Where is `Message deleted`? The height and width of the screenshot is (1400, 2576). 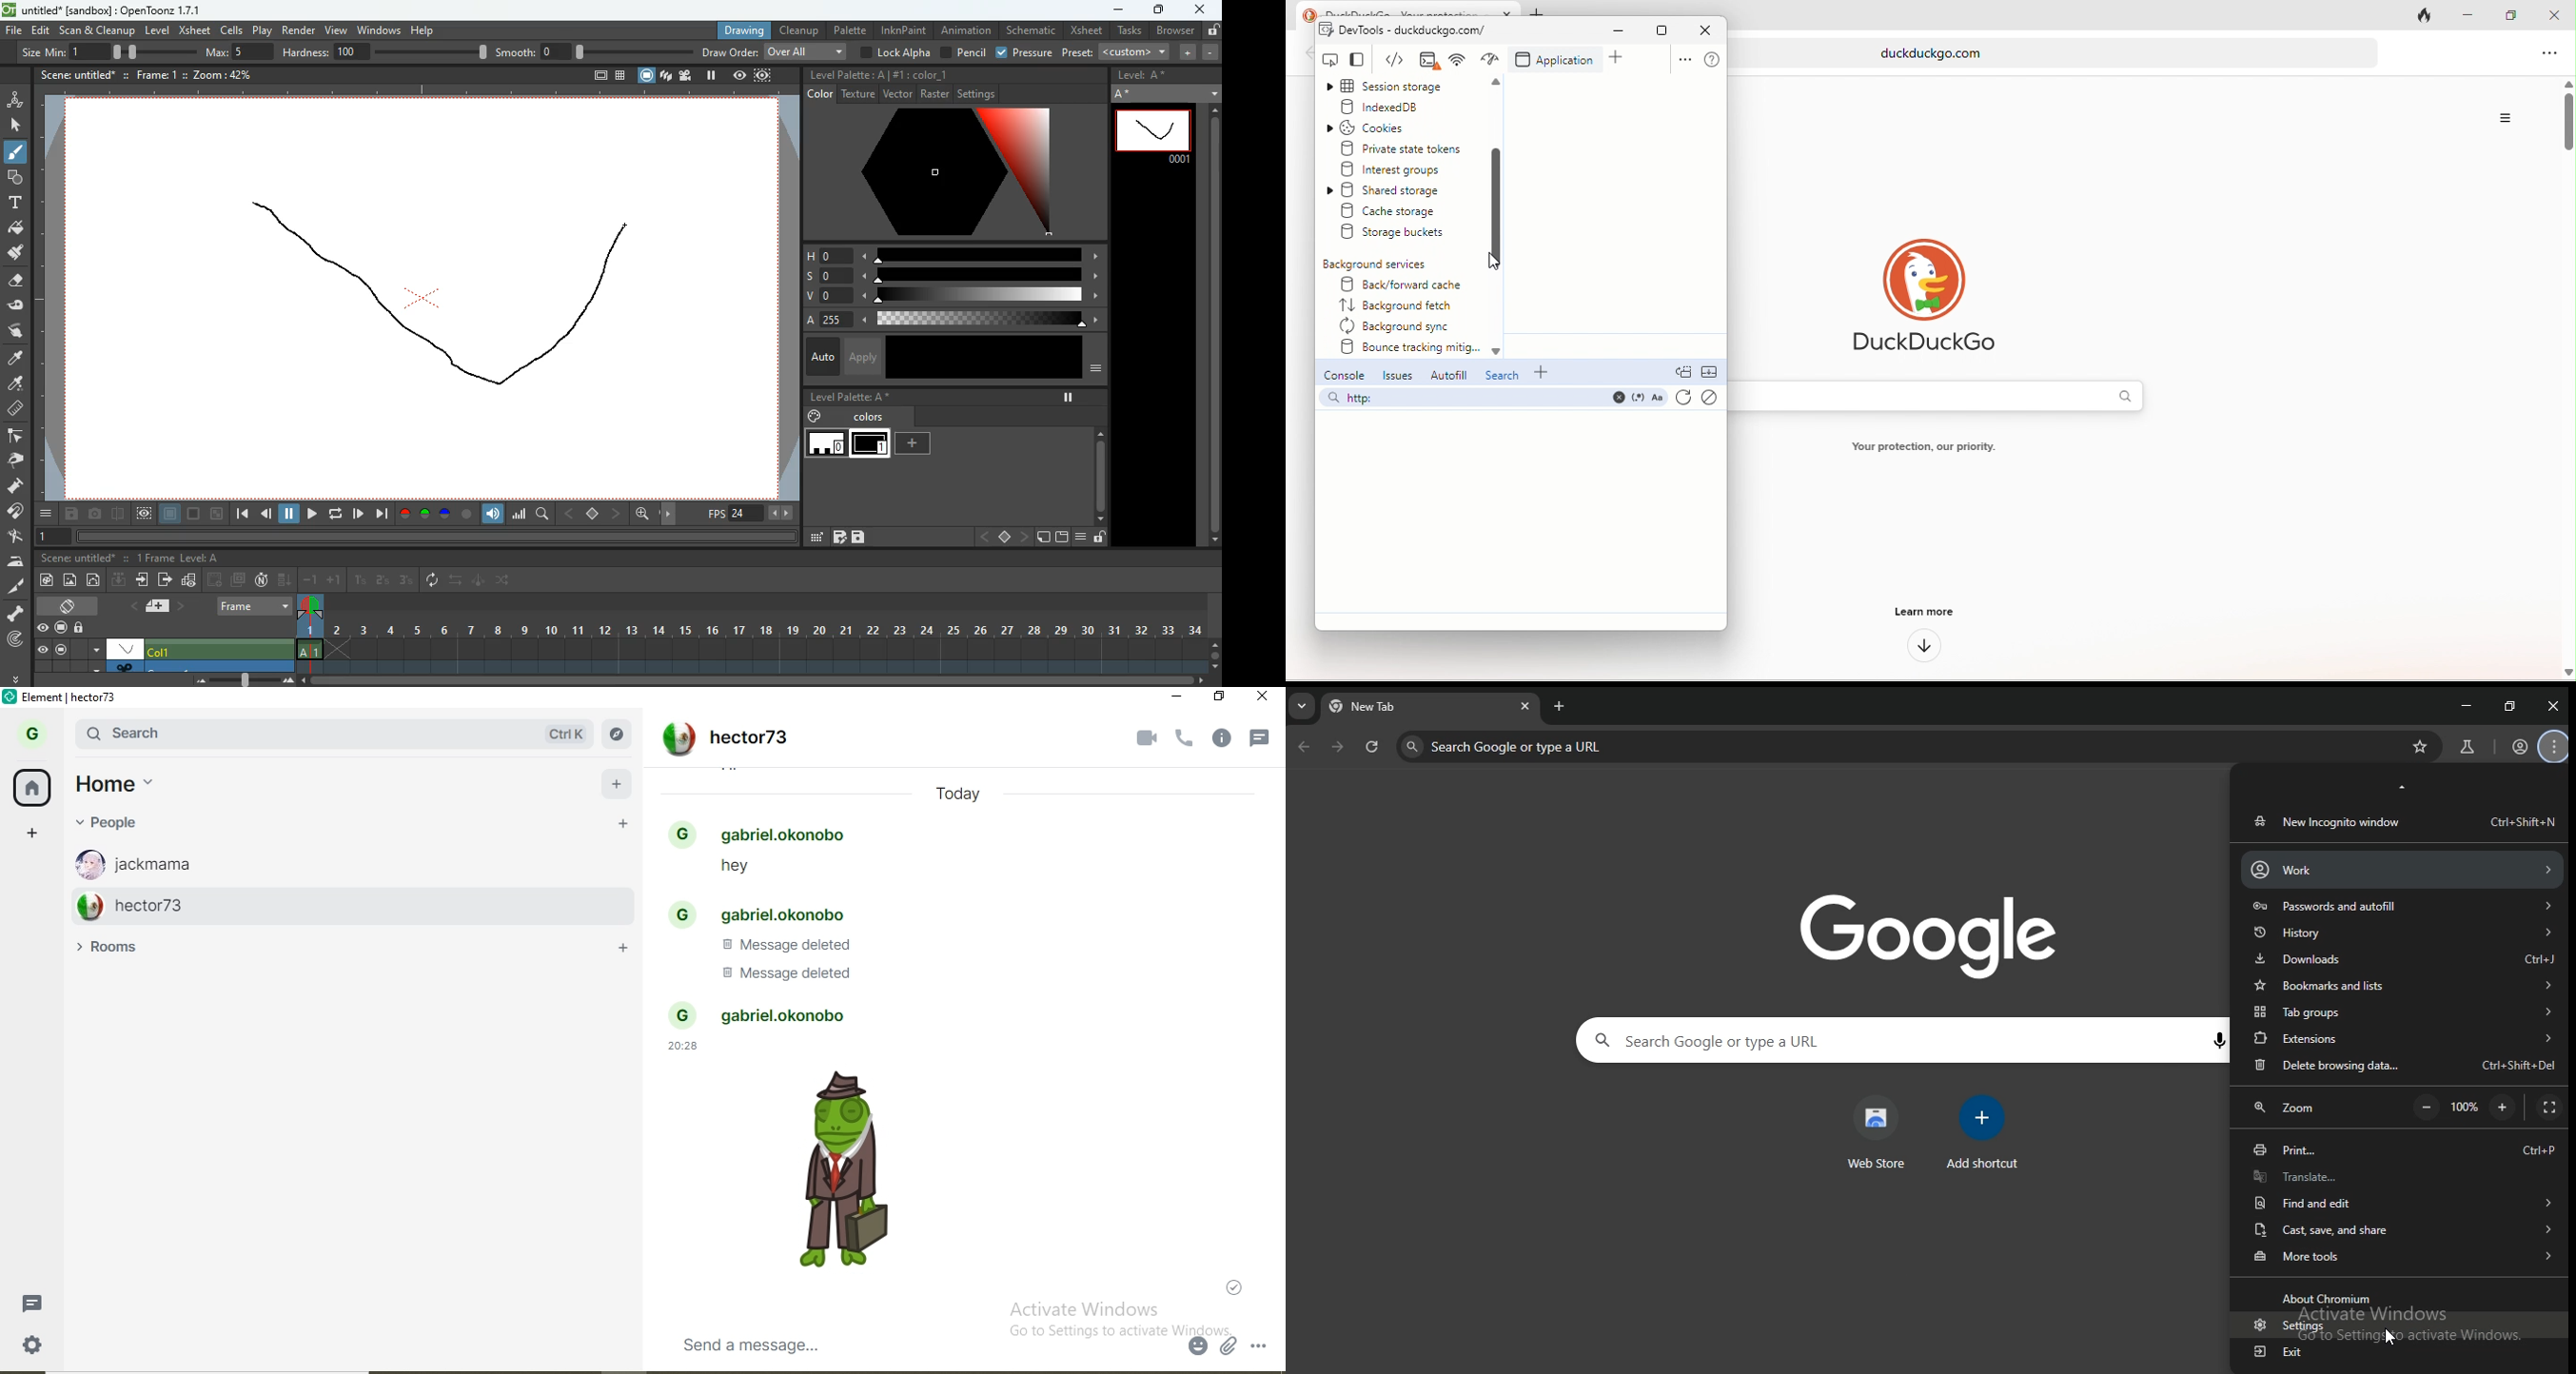
Message deleted is located at coordinates (778, 971).